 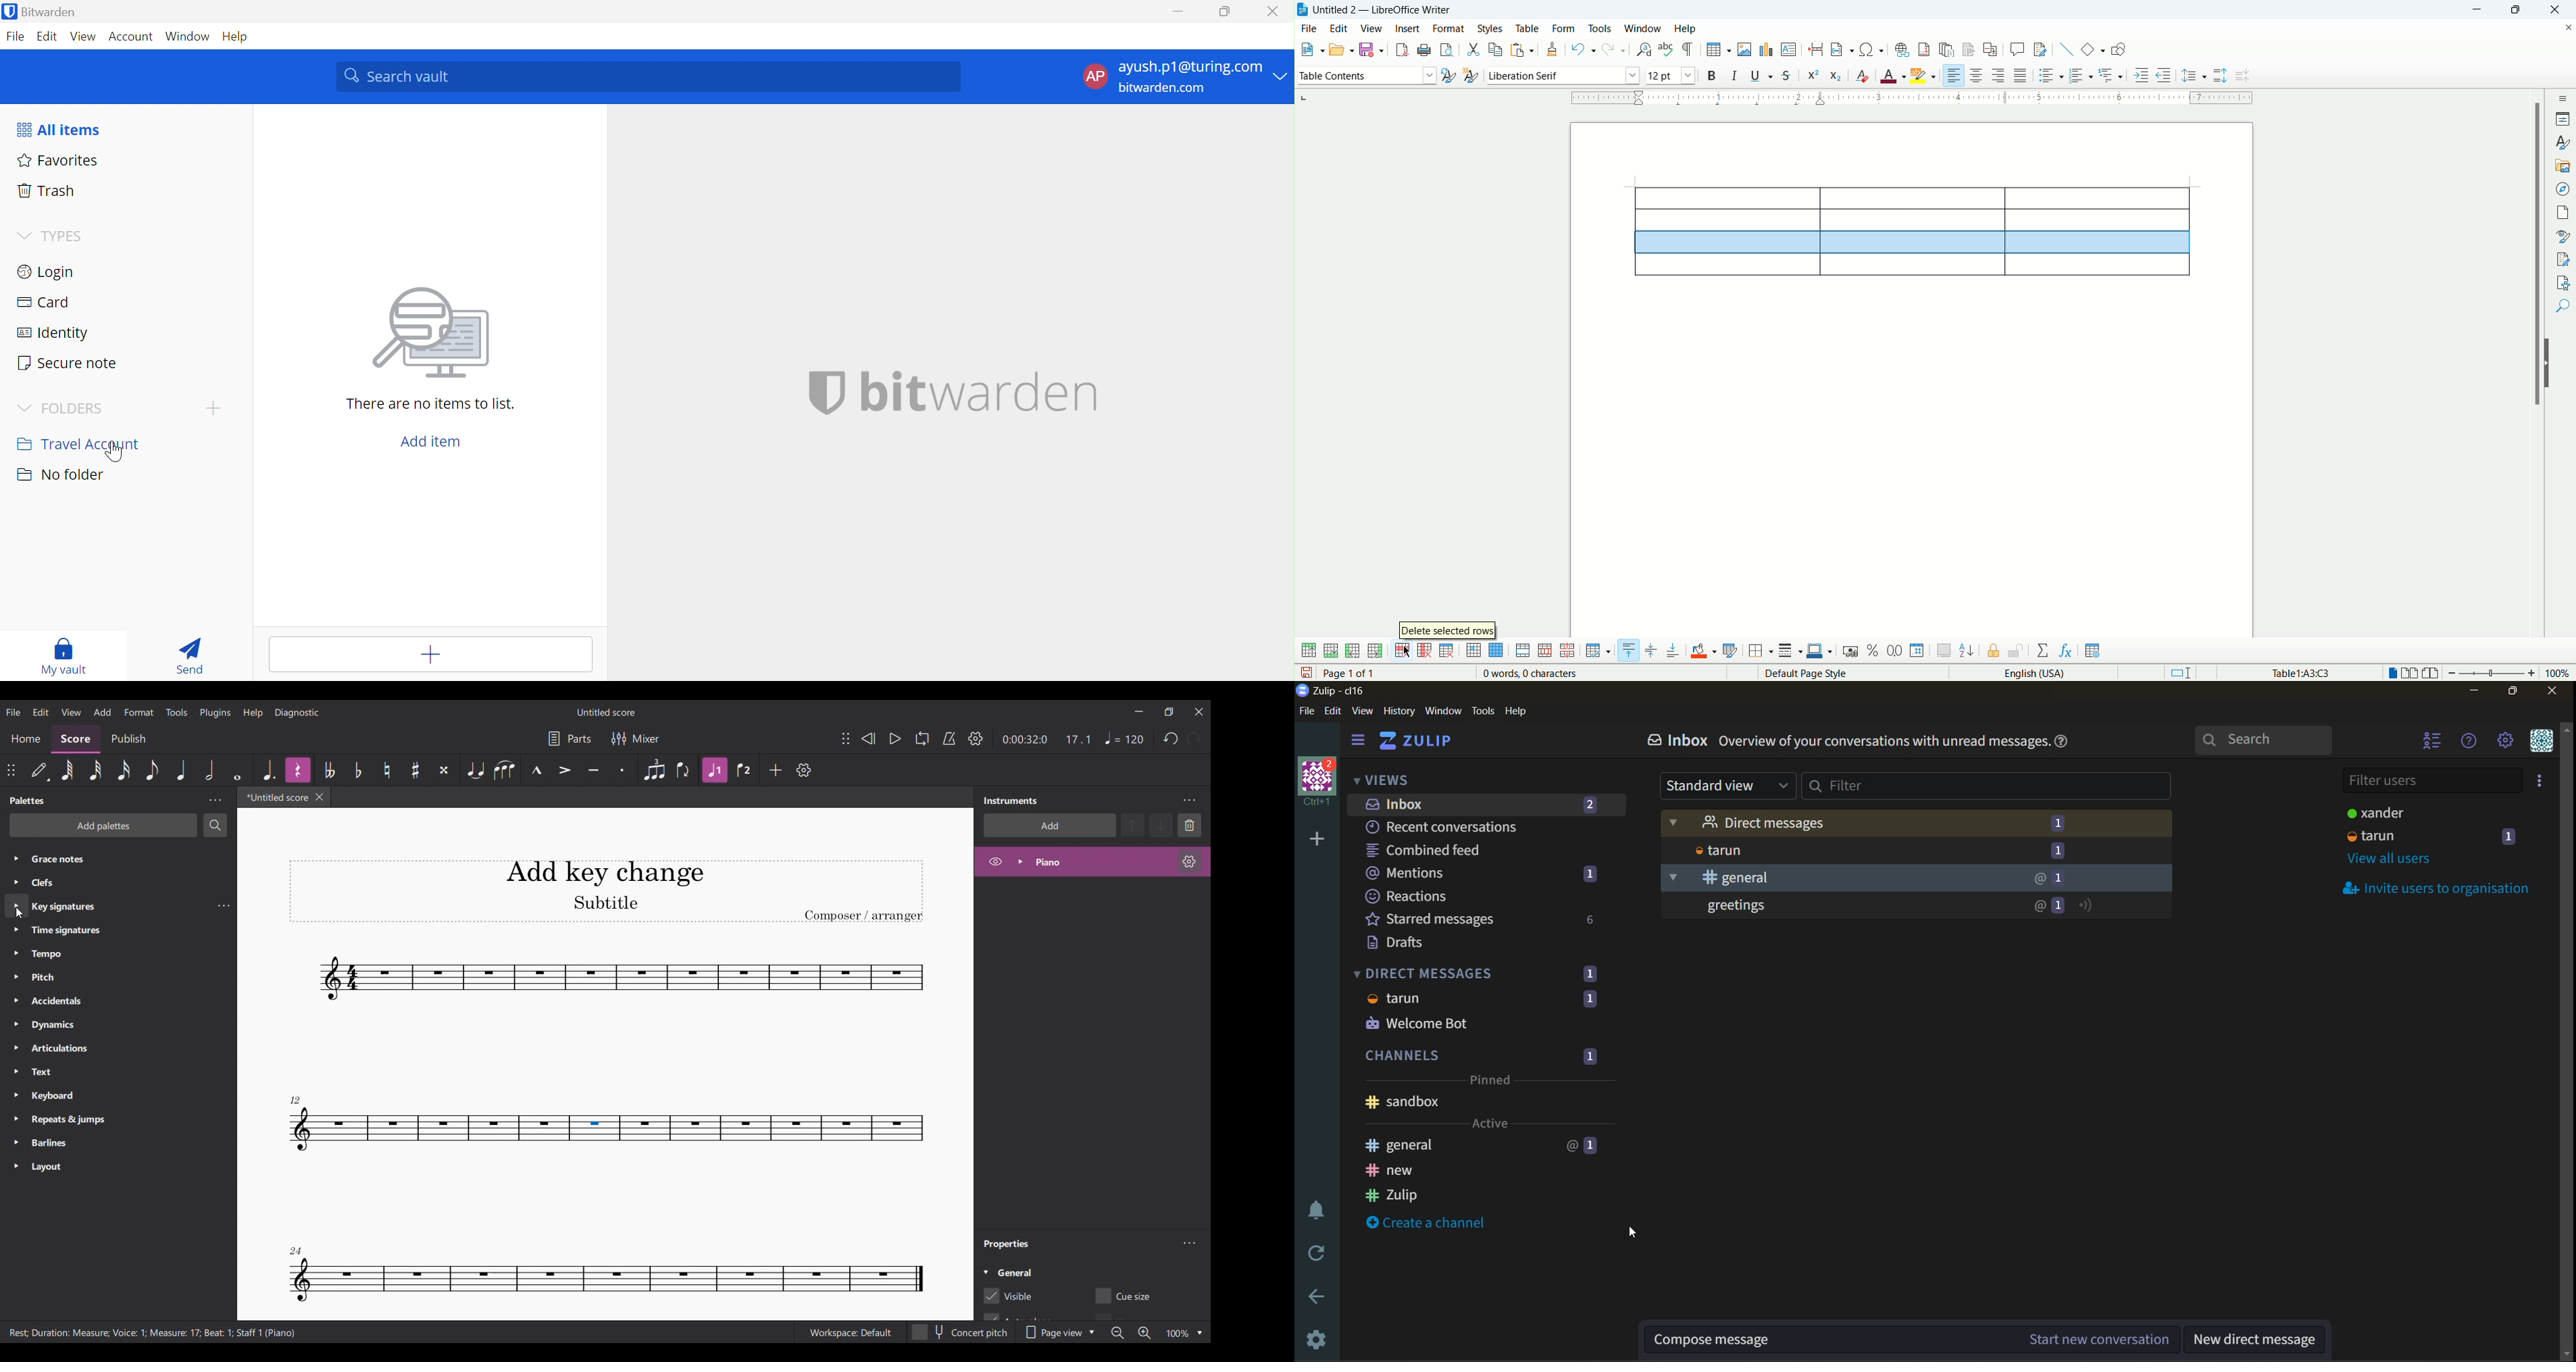 I want to click on insert cross reference, so click(x=1989, y=50).